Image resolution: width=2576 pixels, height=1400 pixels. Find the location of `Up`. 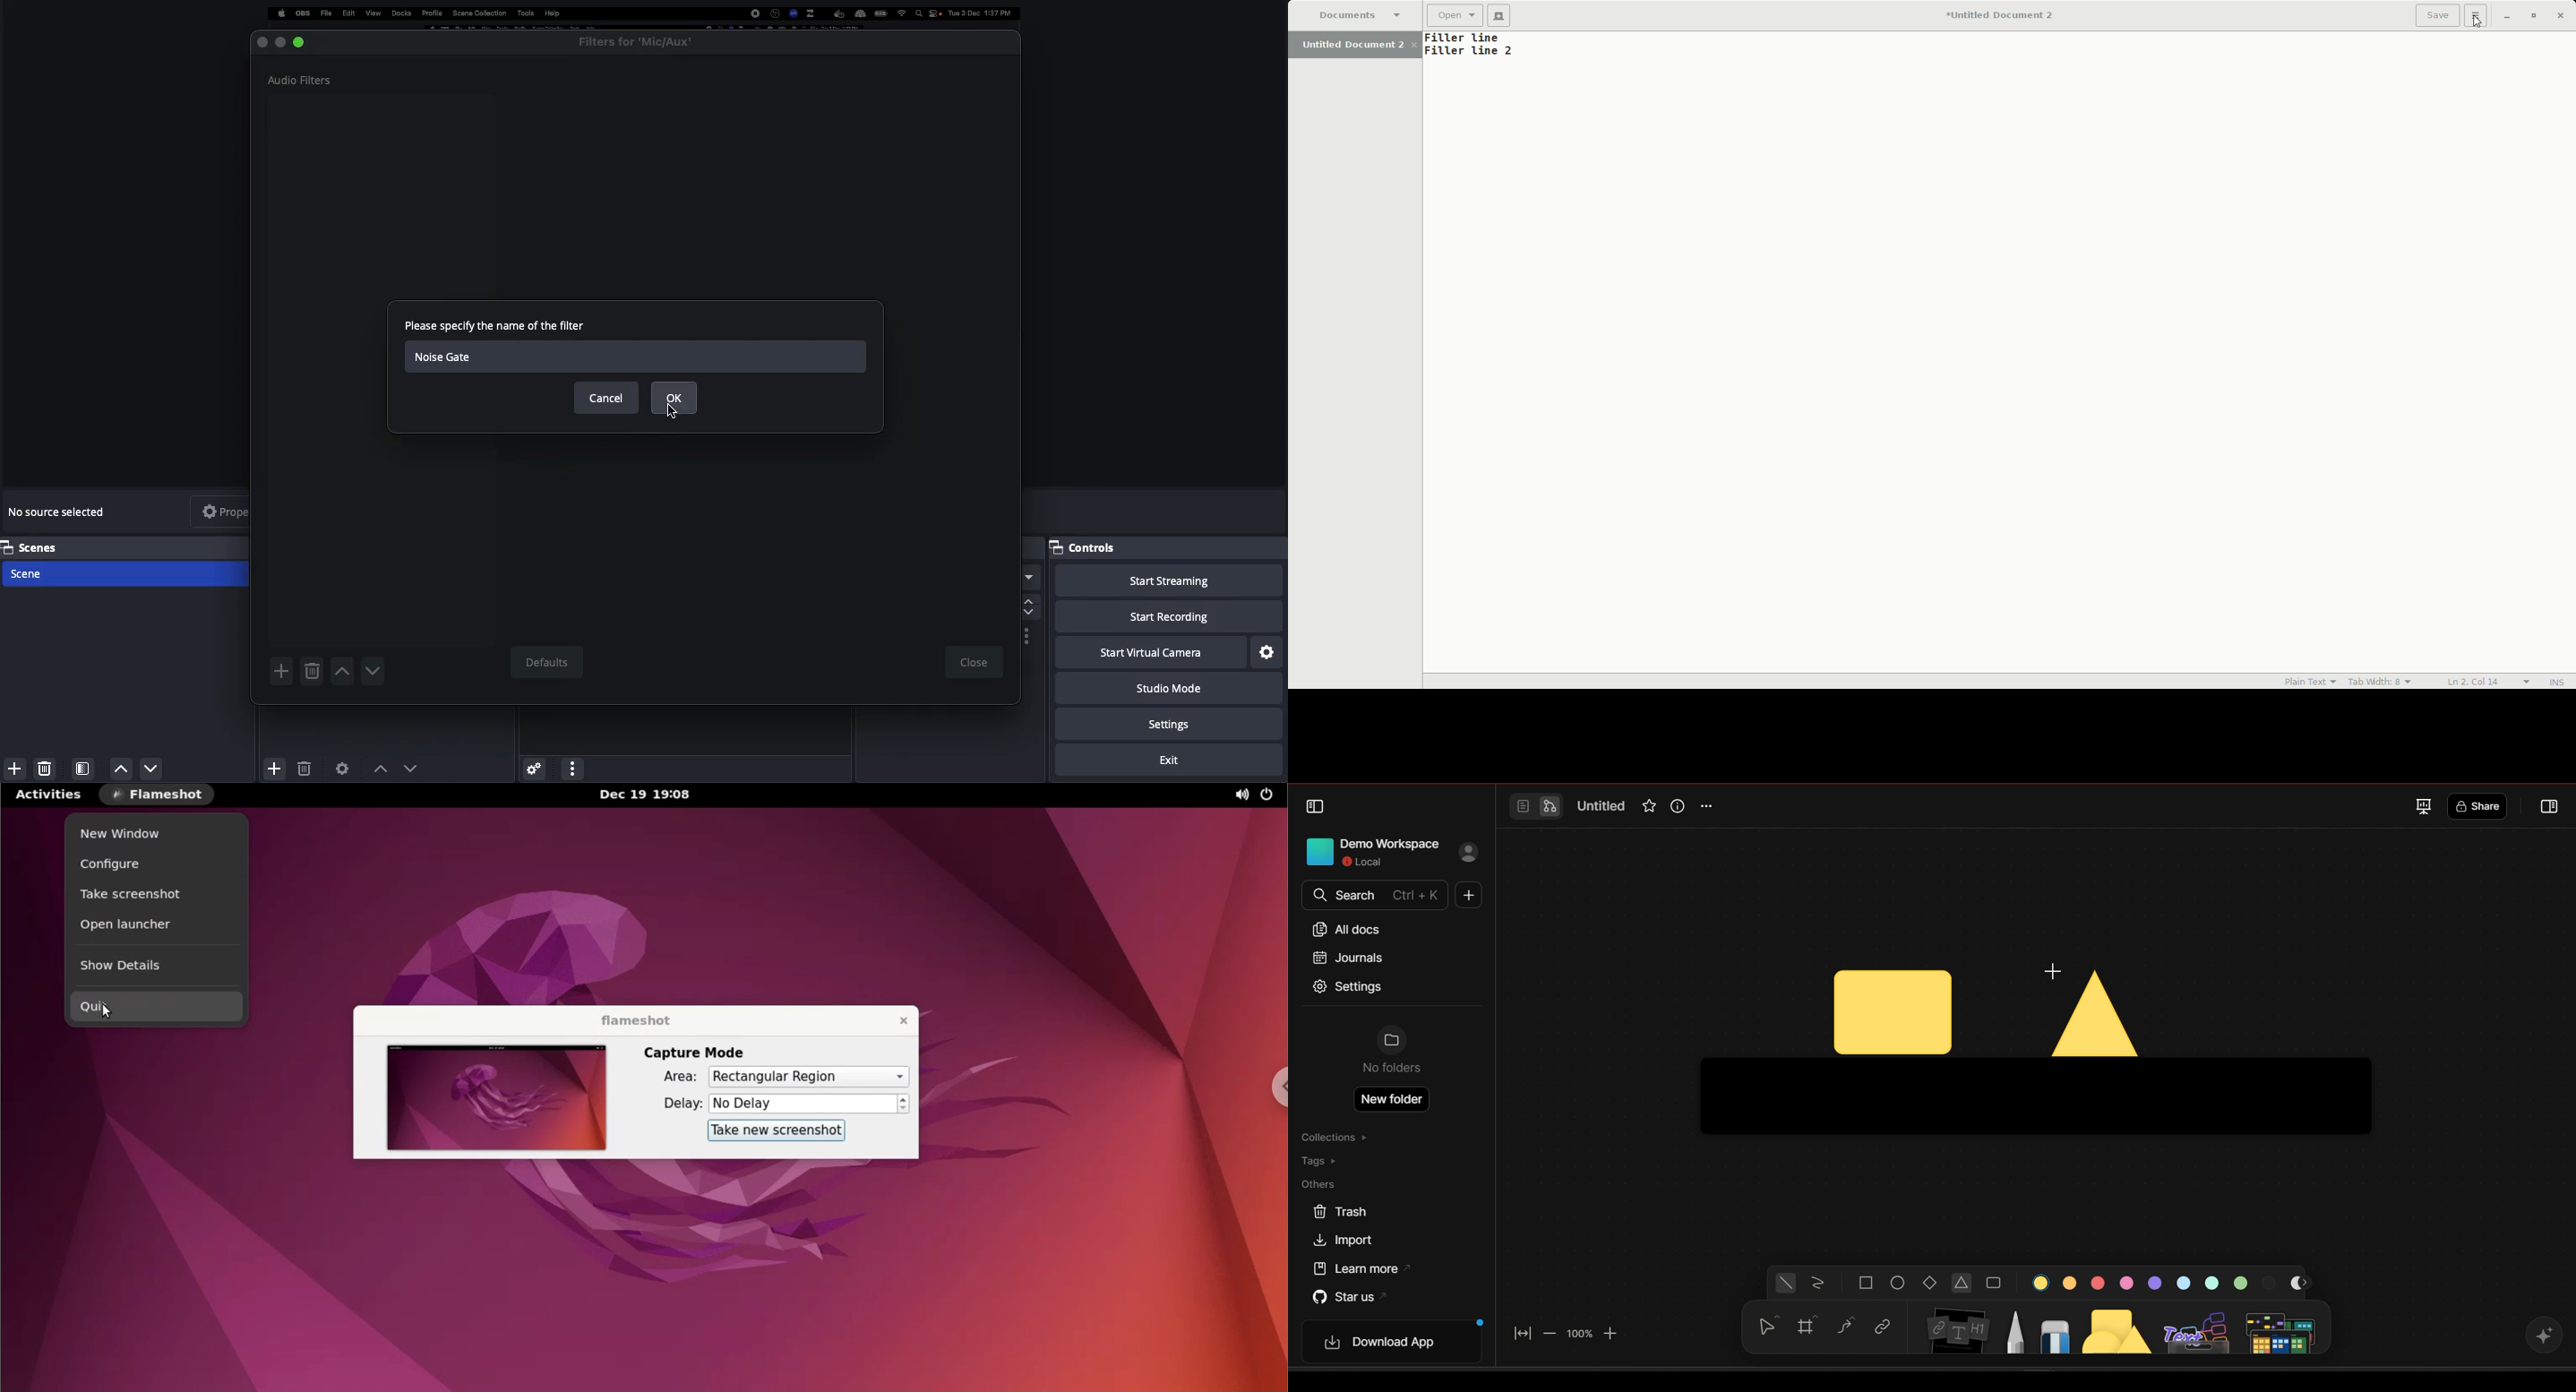

Up is located at coordinates (122, 769).